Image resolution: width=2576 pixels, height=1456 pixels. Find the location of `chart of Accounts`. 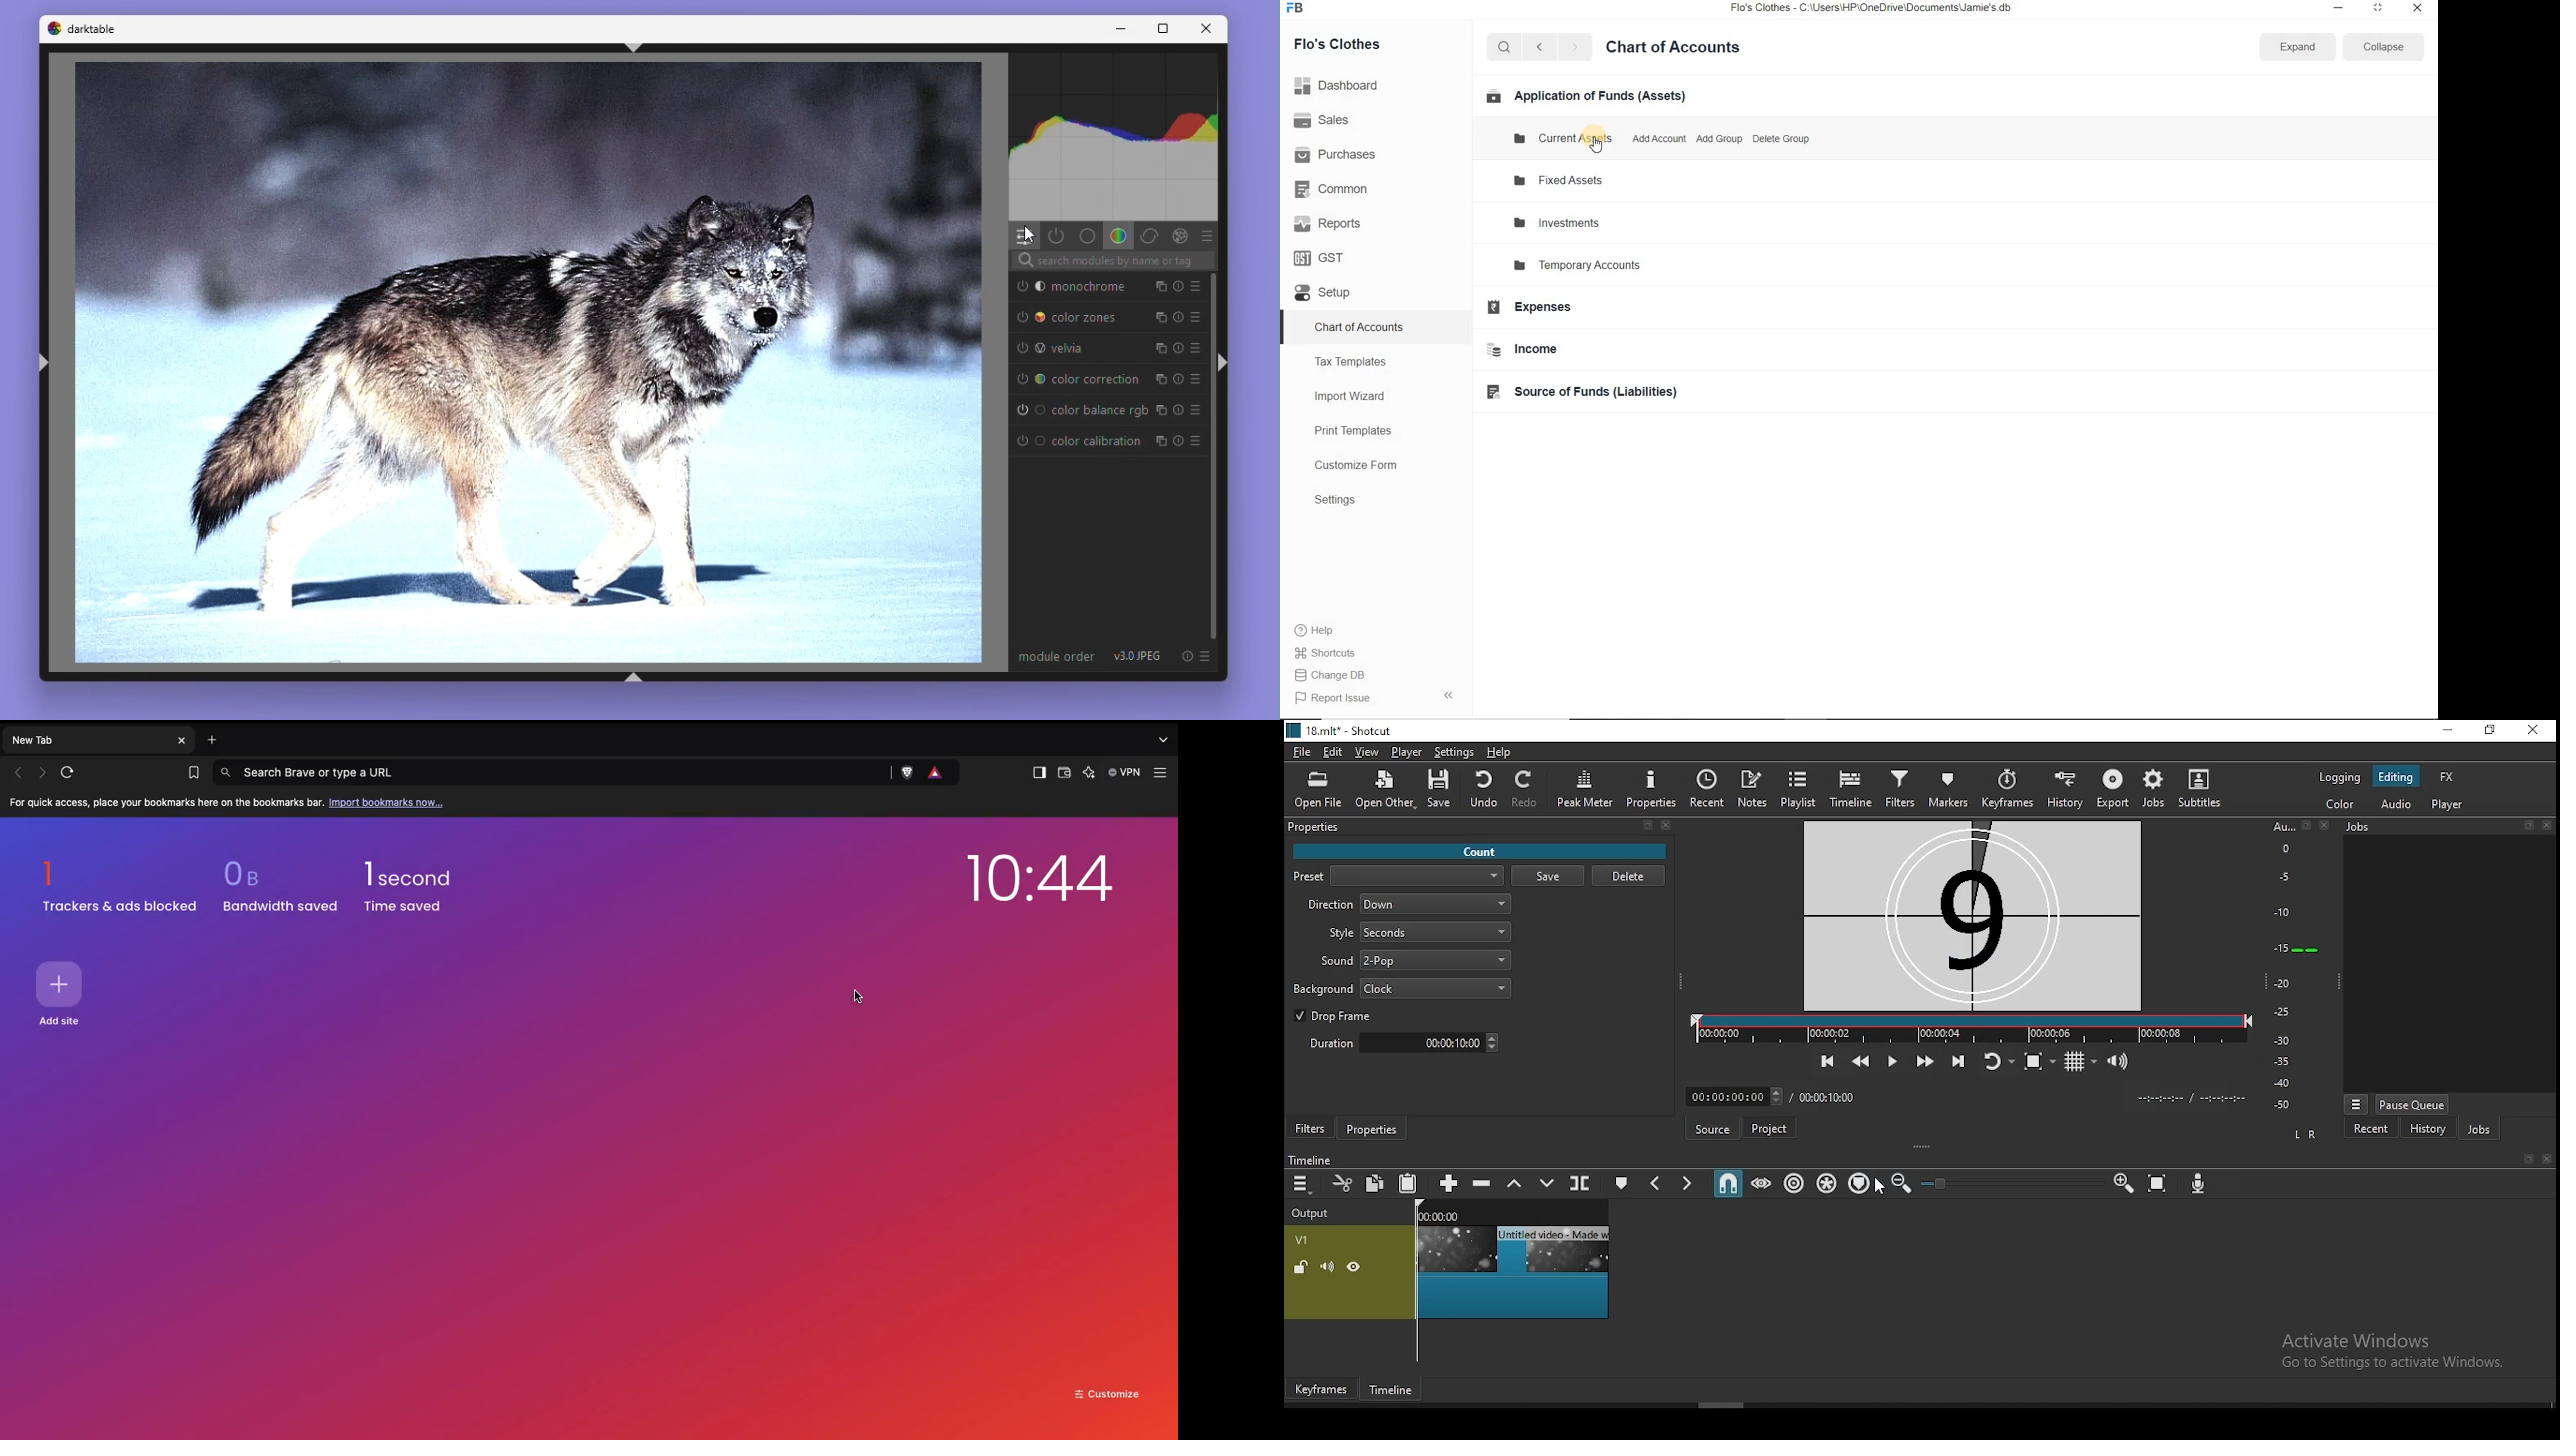

chart of Accounts is located at coordinates (1372, 328).